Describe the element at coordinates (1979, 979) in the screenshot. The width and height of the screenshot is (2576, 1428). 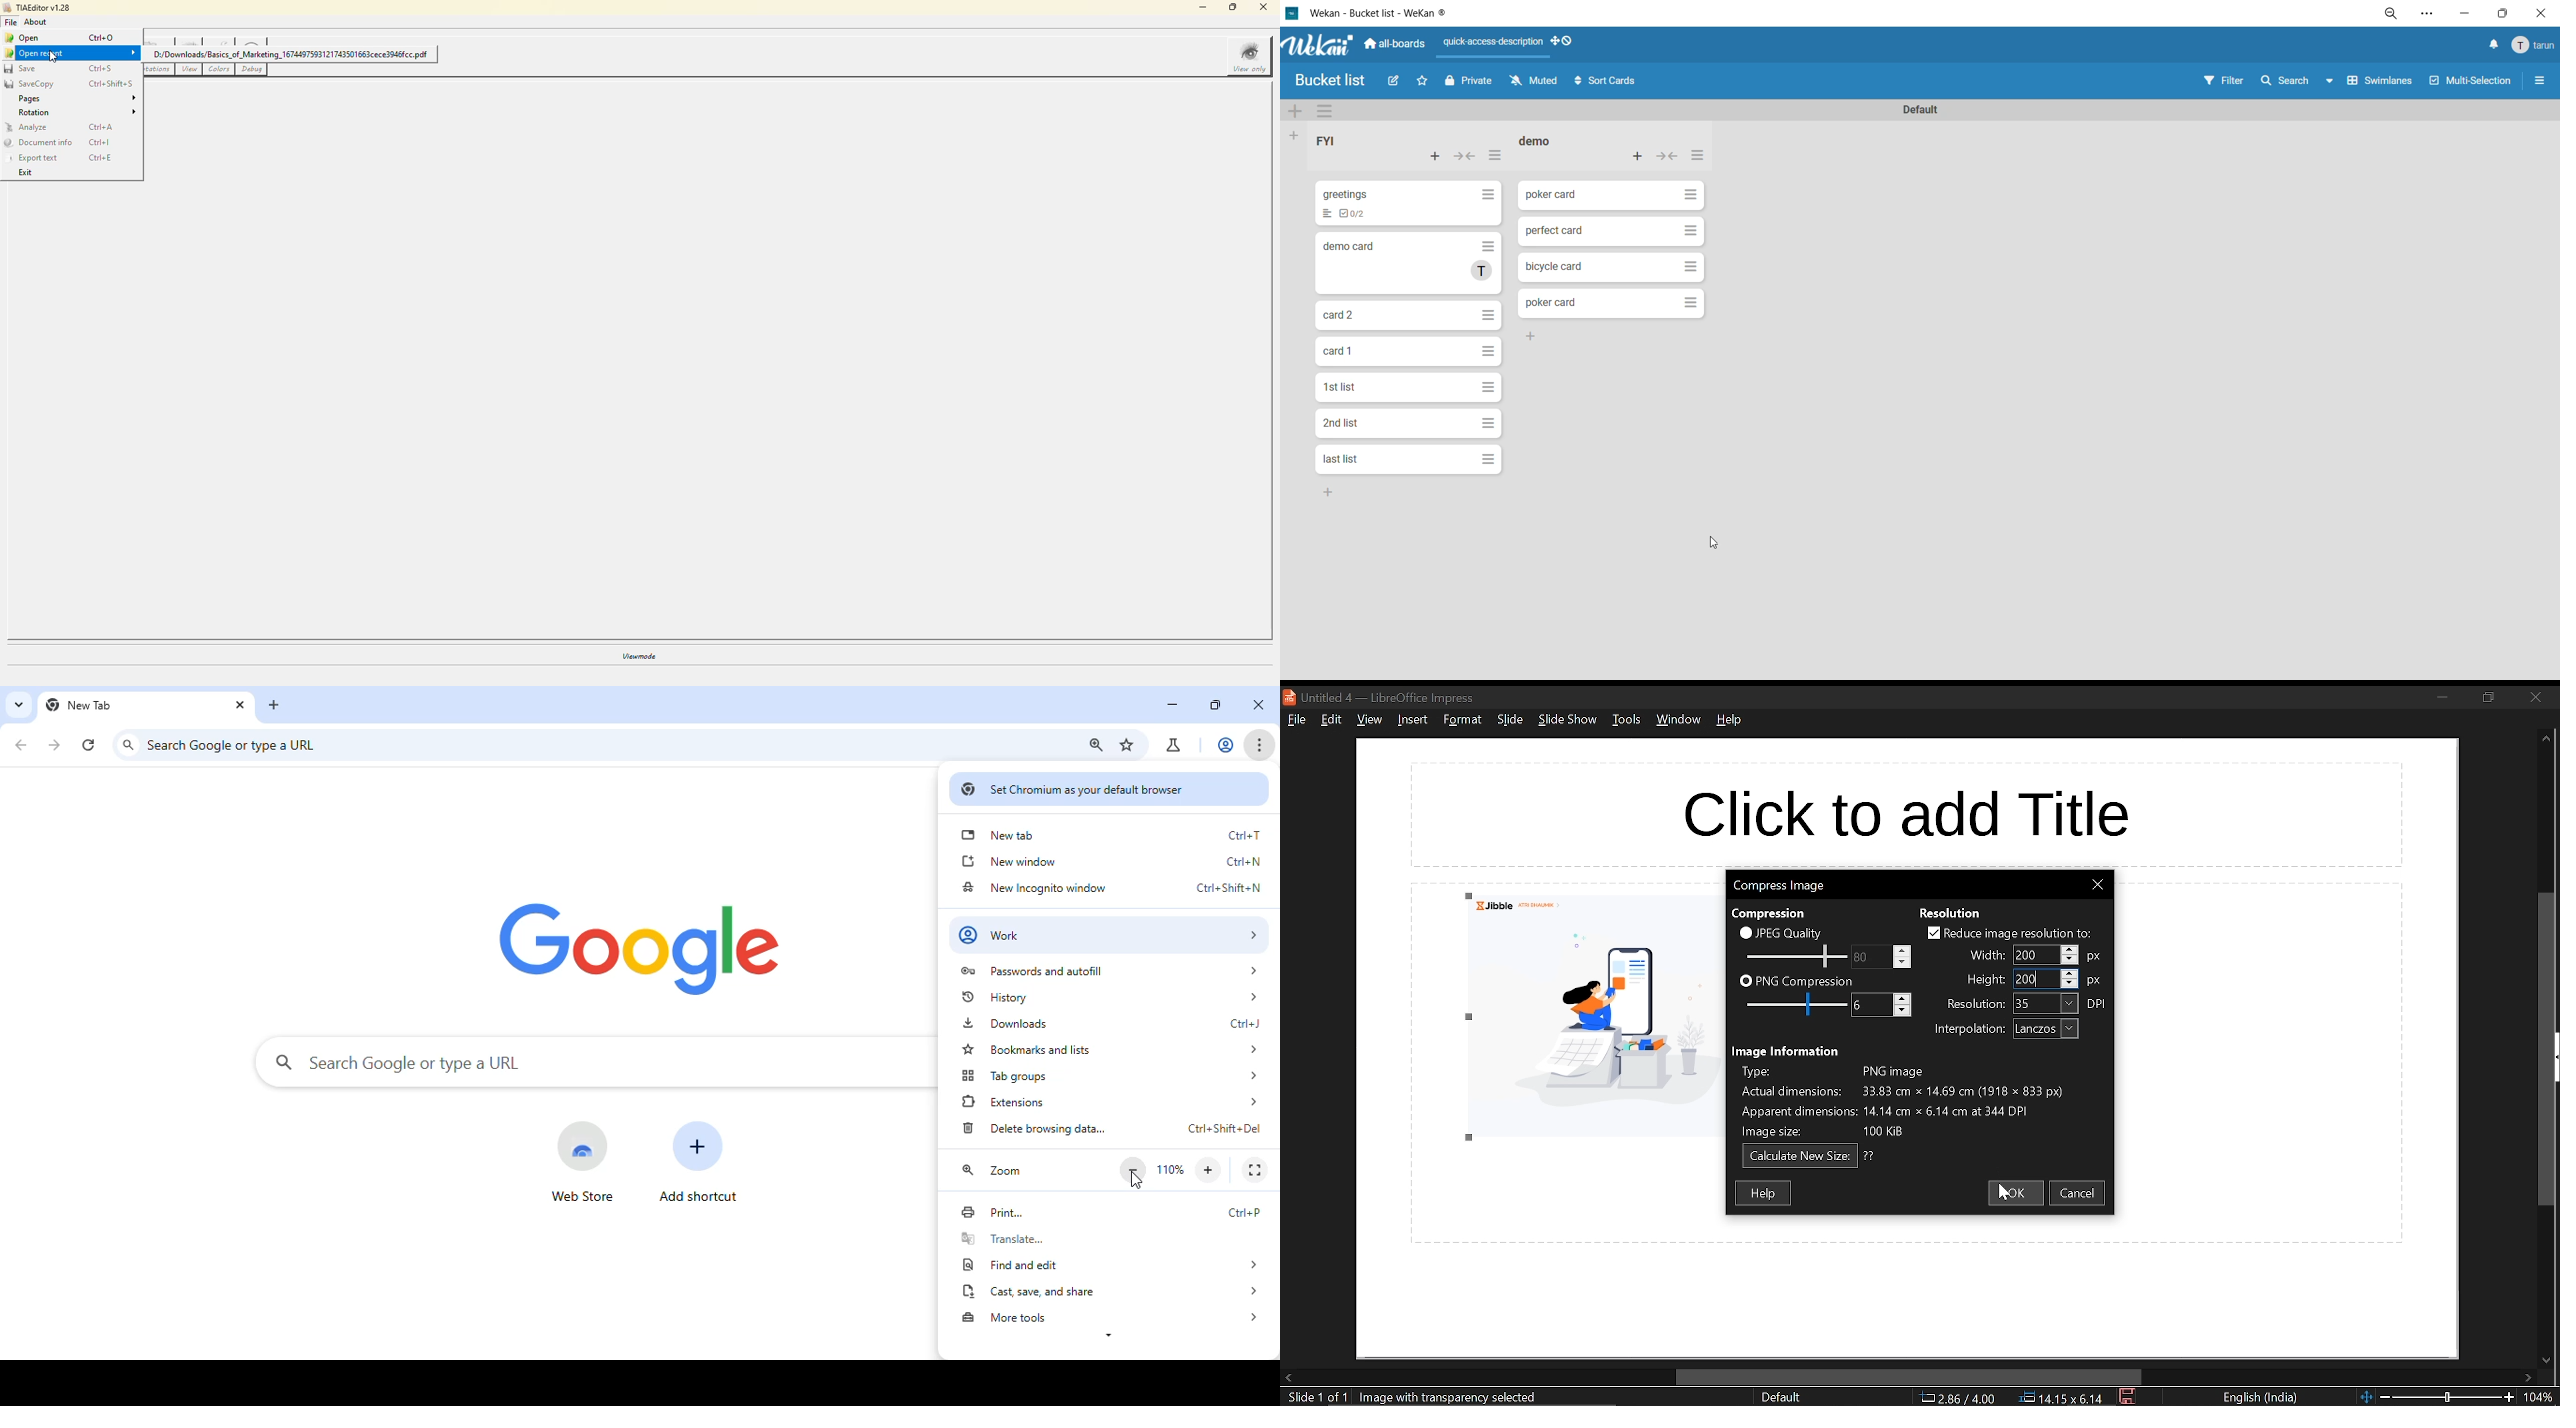
I see `height` at that location.